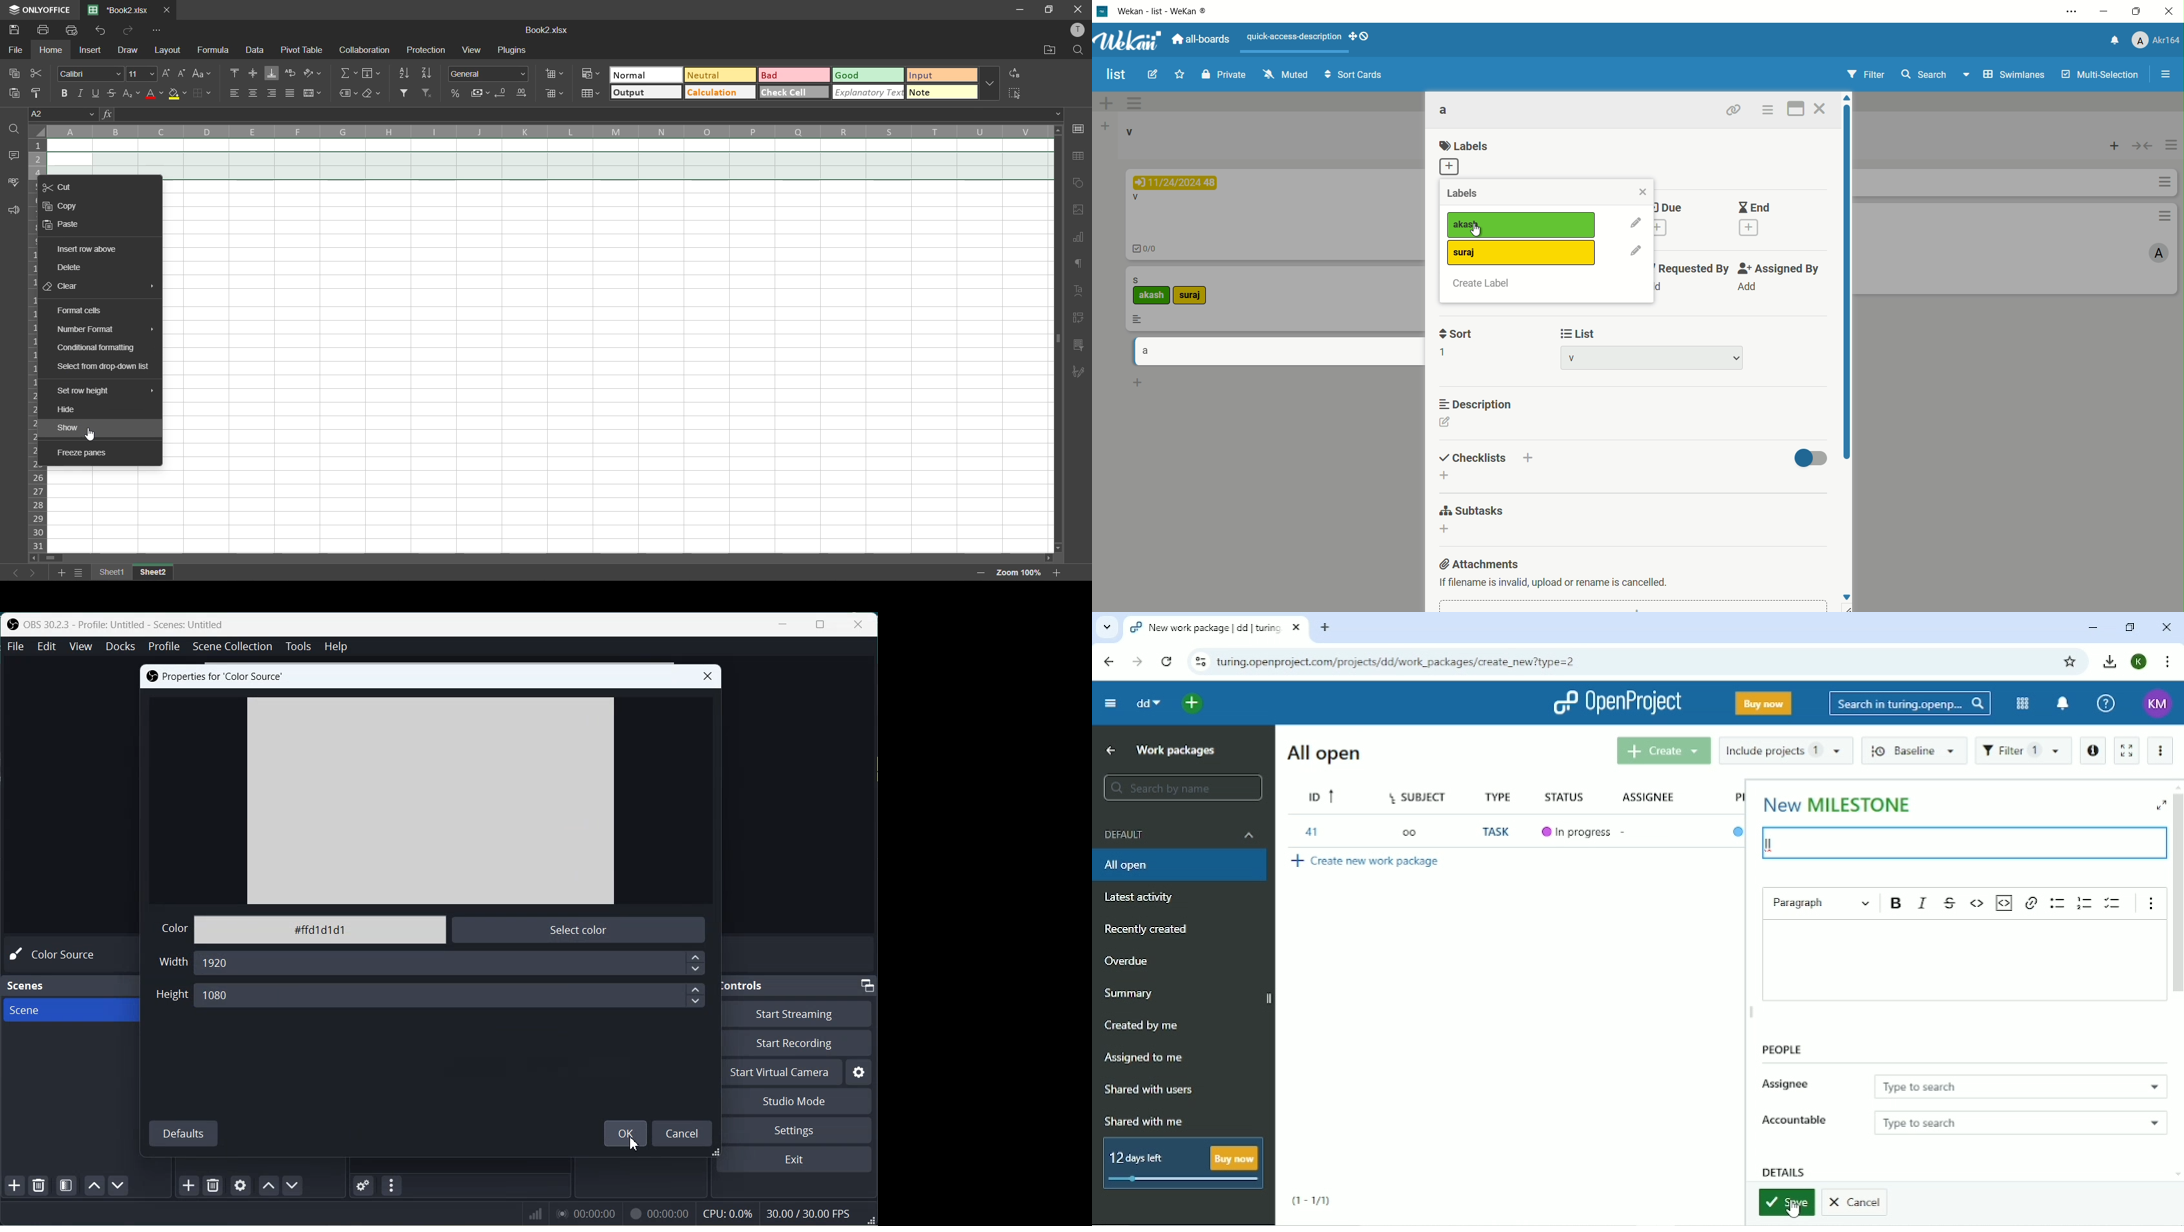  I want to click on Start Virtual Camera, so click(784, 1073).